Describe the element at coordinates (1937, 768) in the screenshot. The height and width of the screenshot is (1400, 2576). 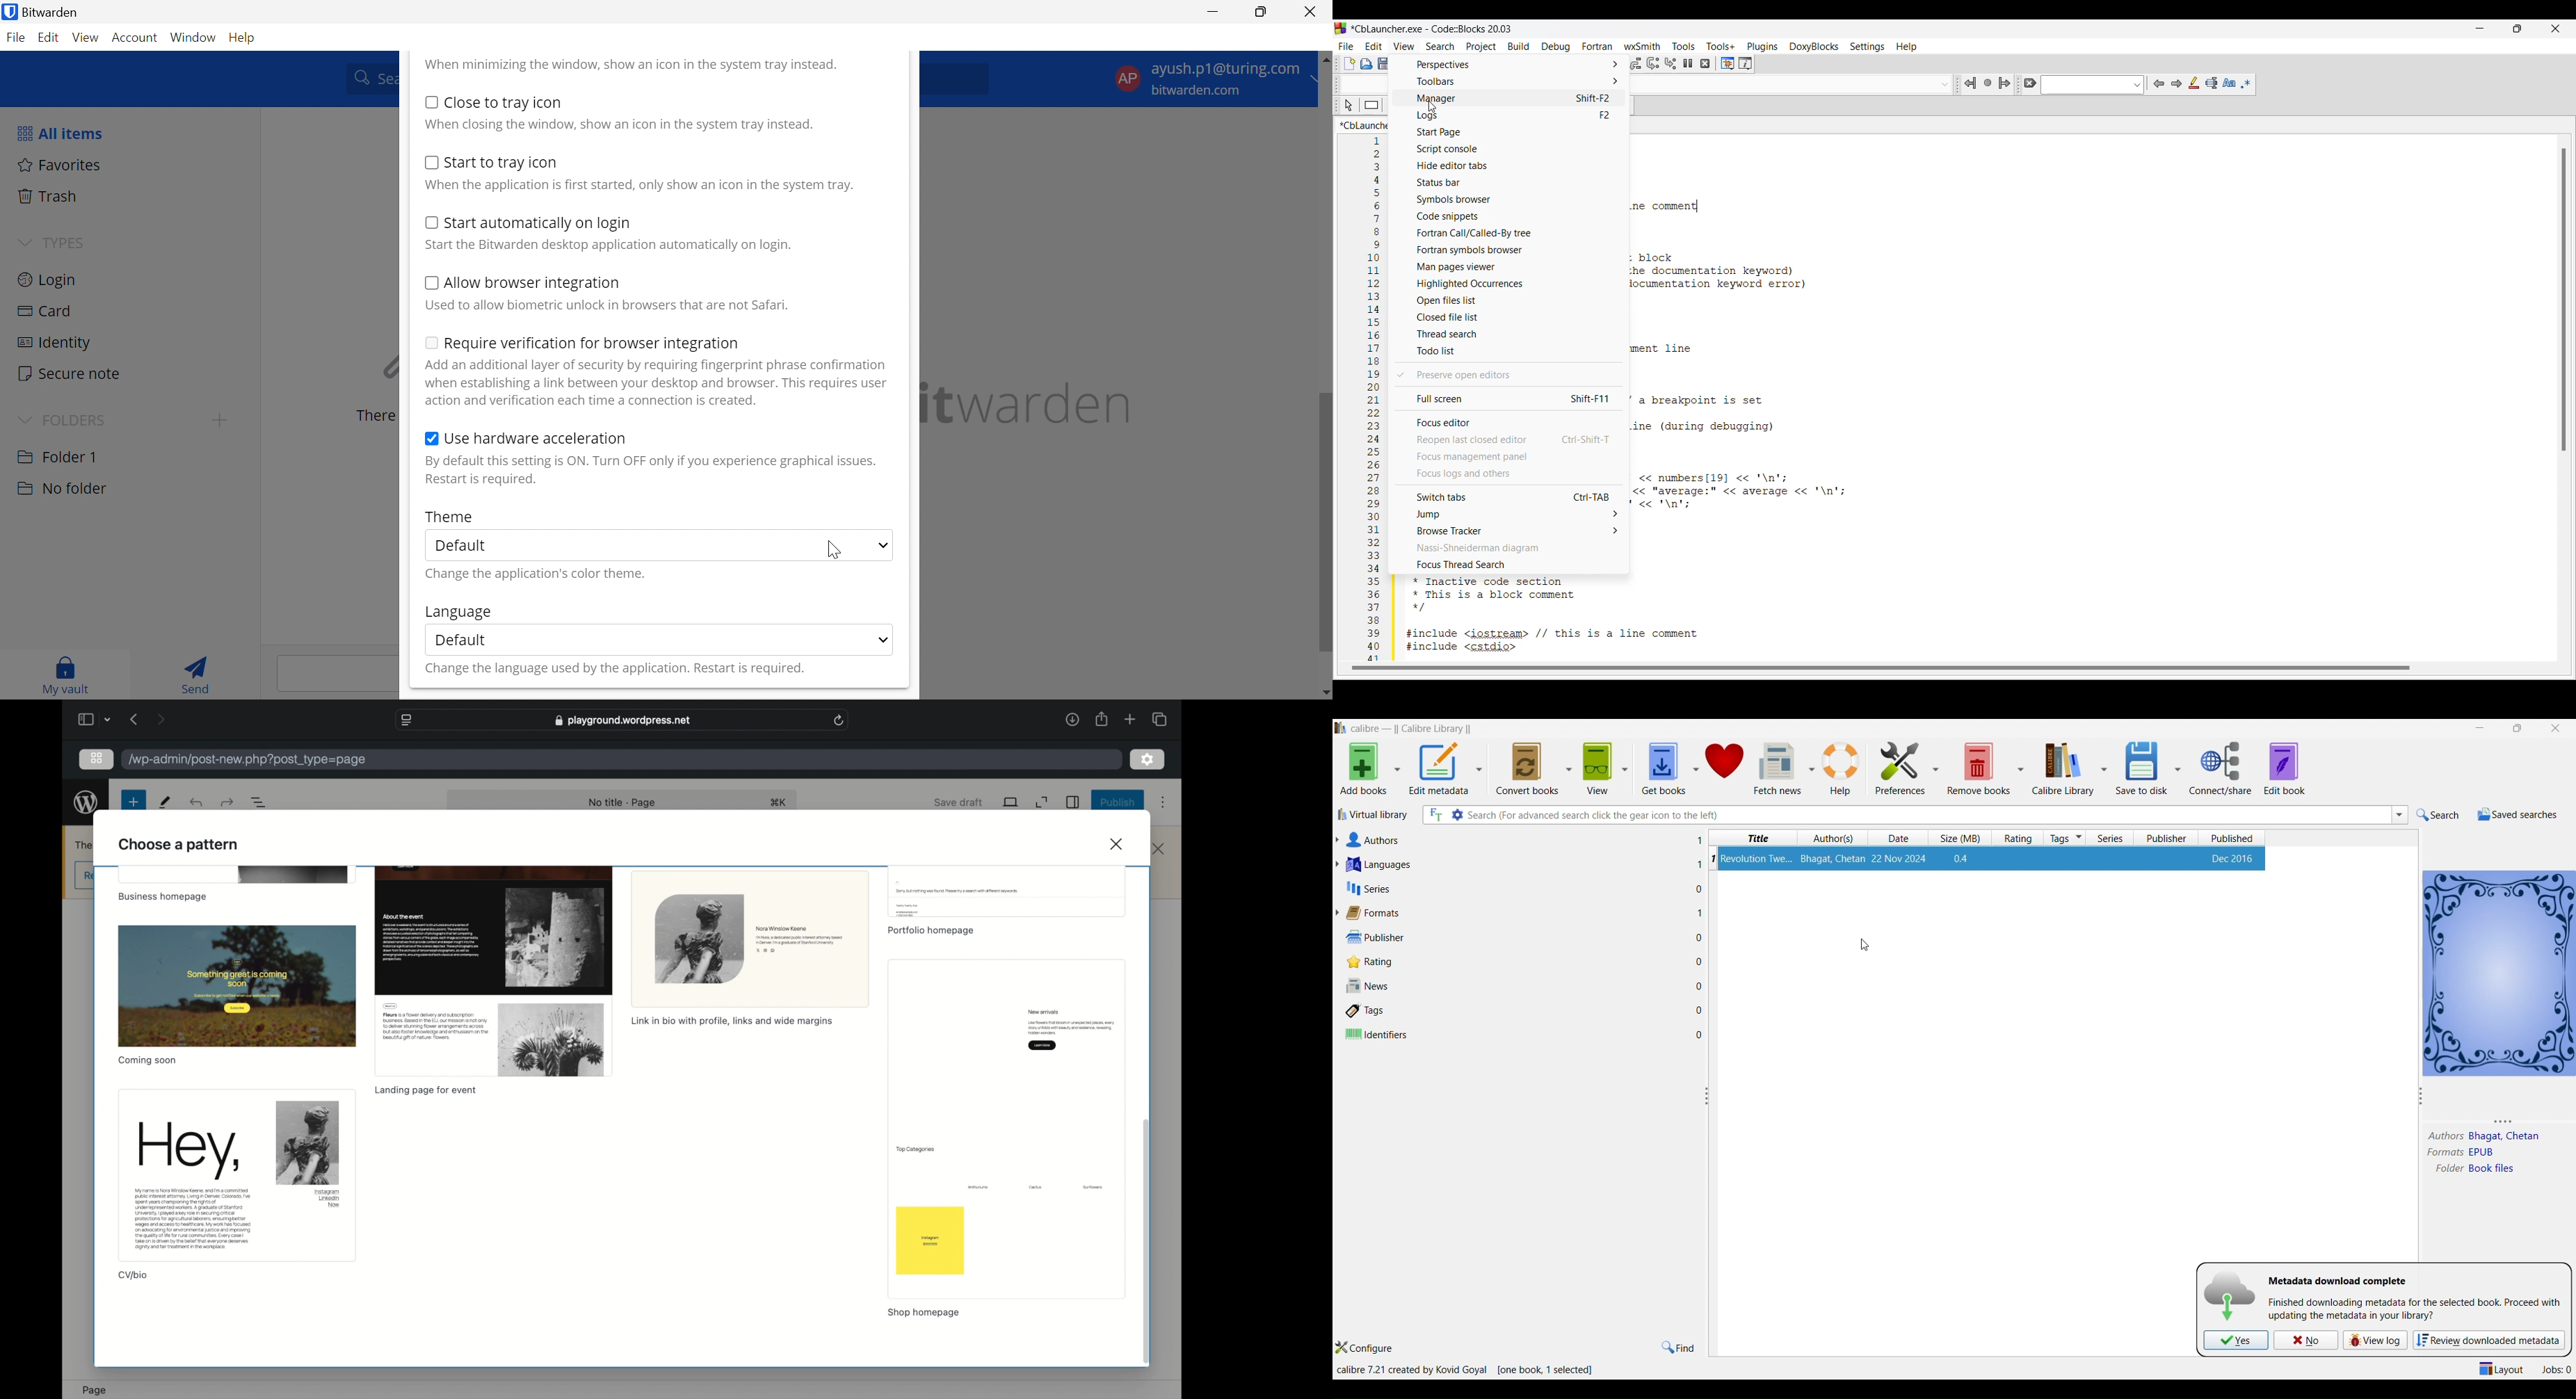
I see `preferences options dropdown button` at that location.